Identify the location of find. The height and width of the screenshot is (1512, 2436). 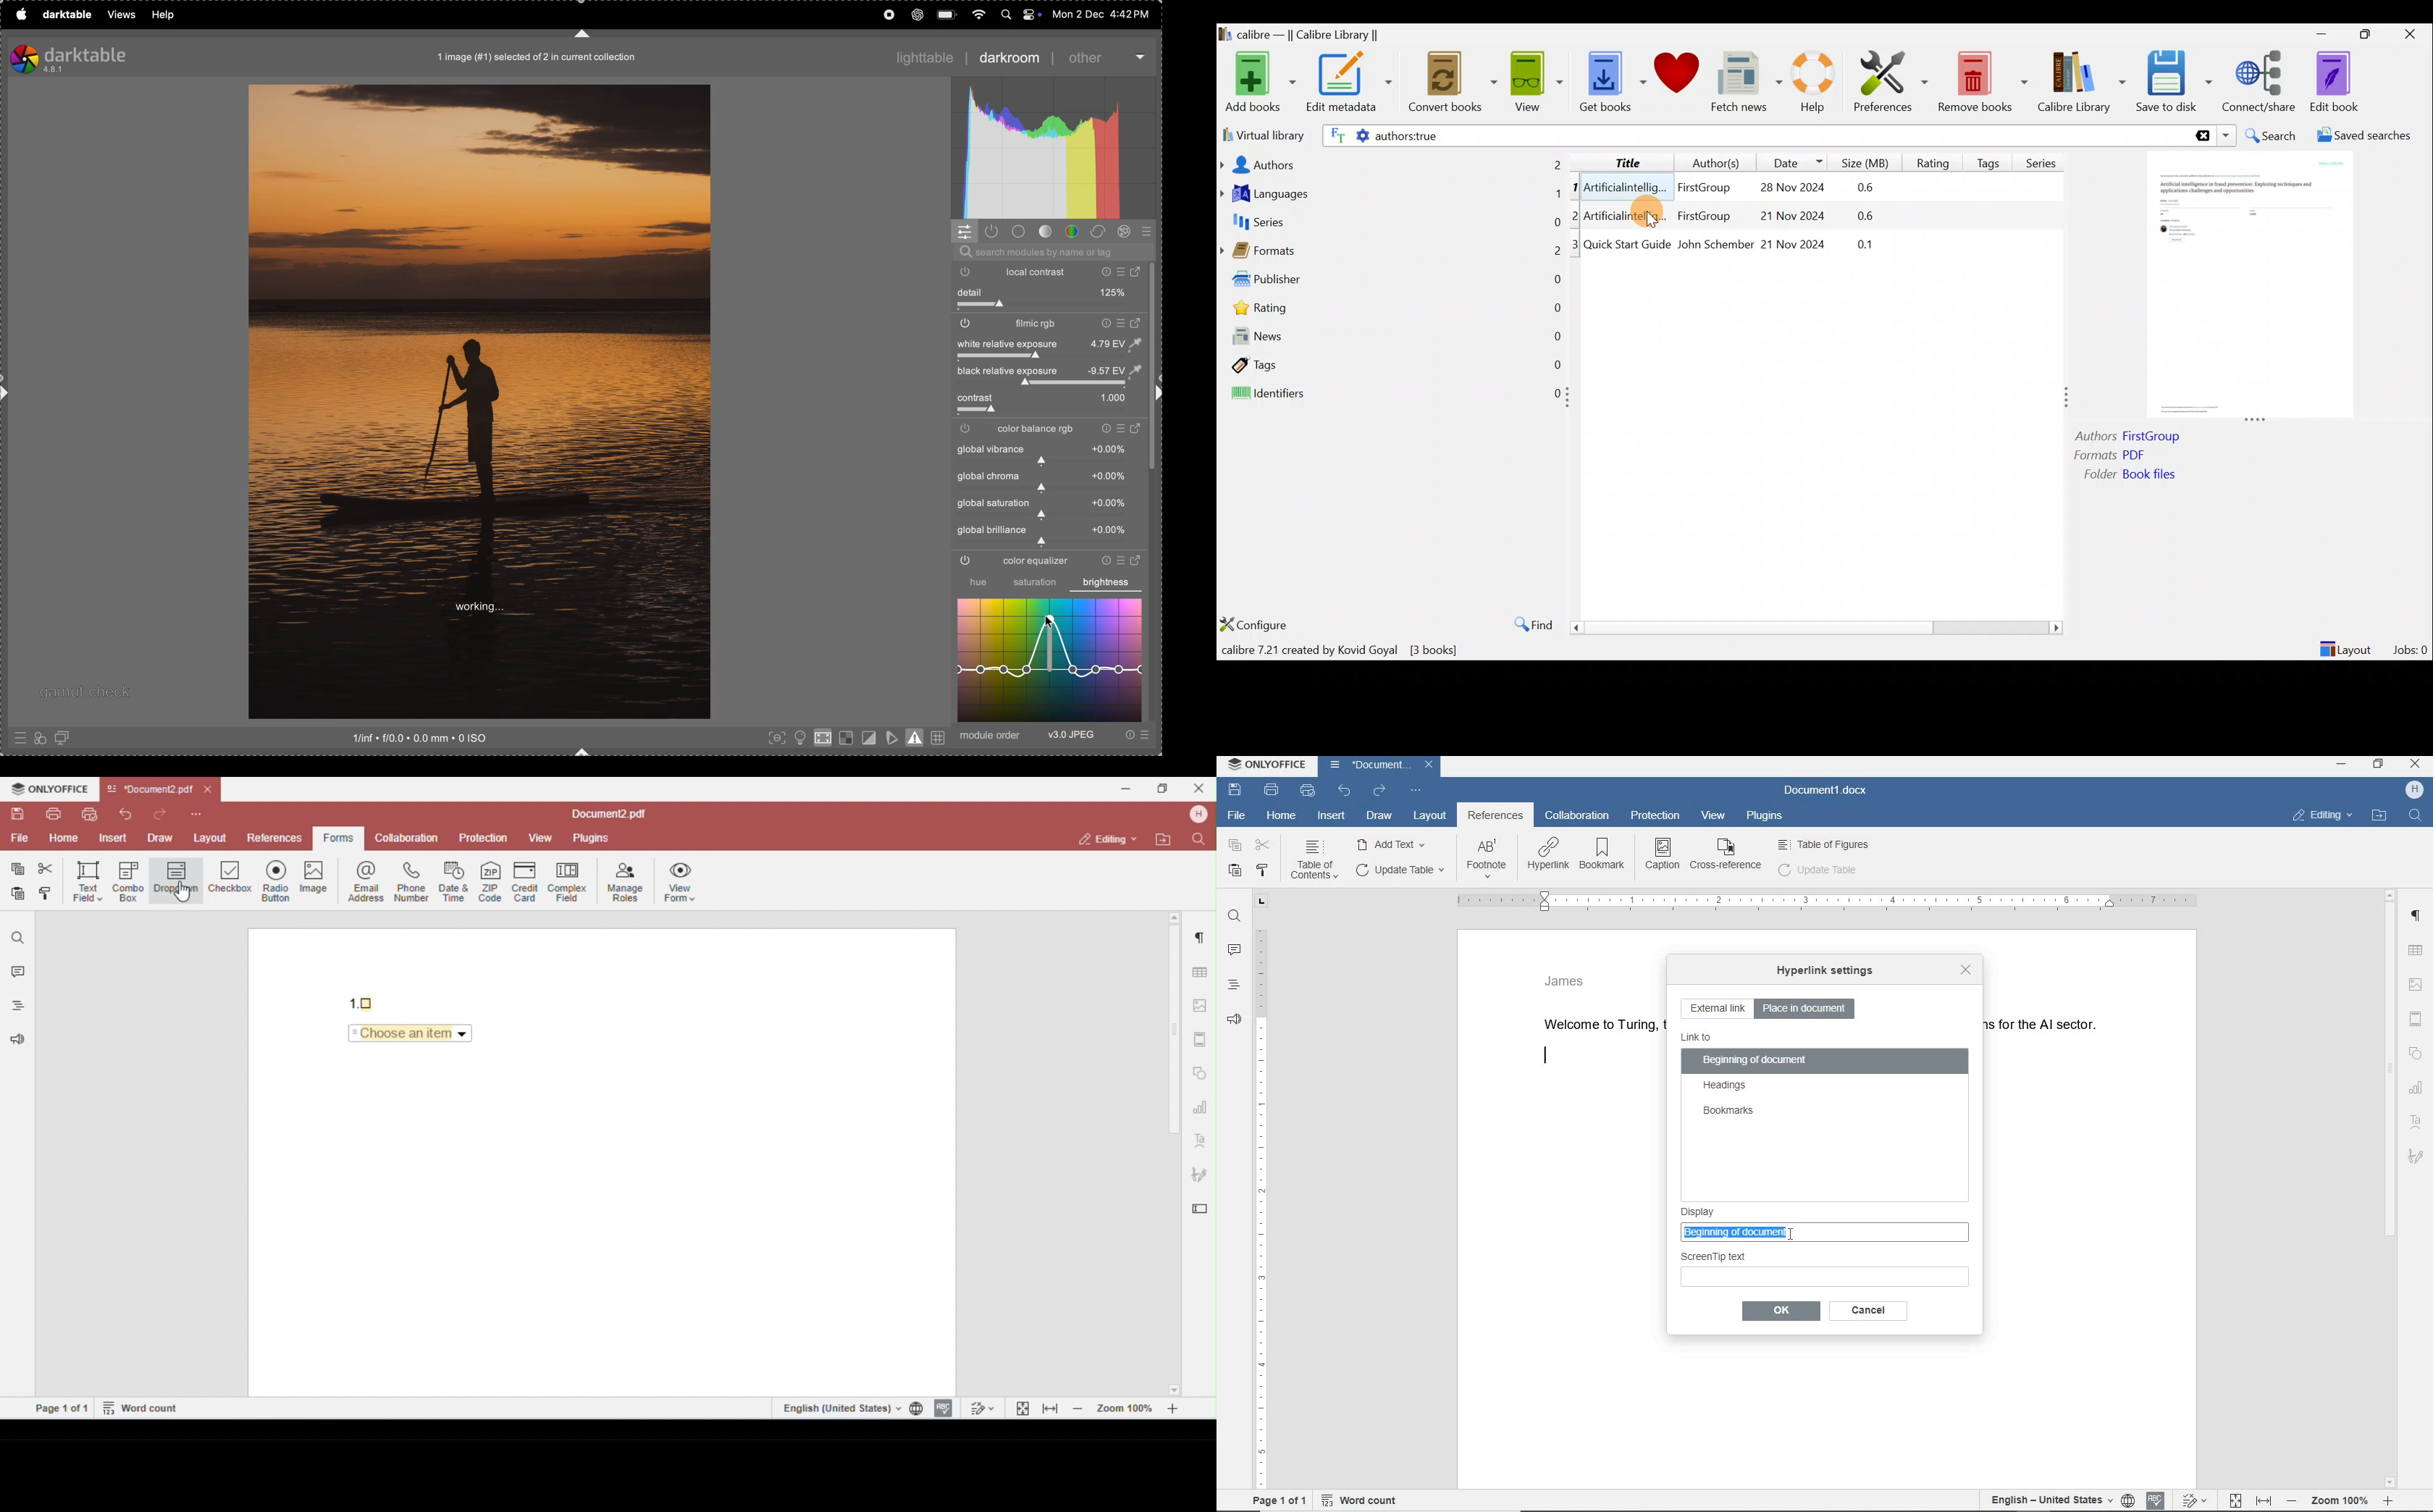
(1235, 917).